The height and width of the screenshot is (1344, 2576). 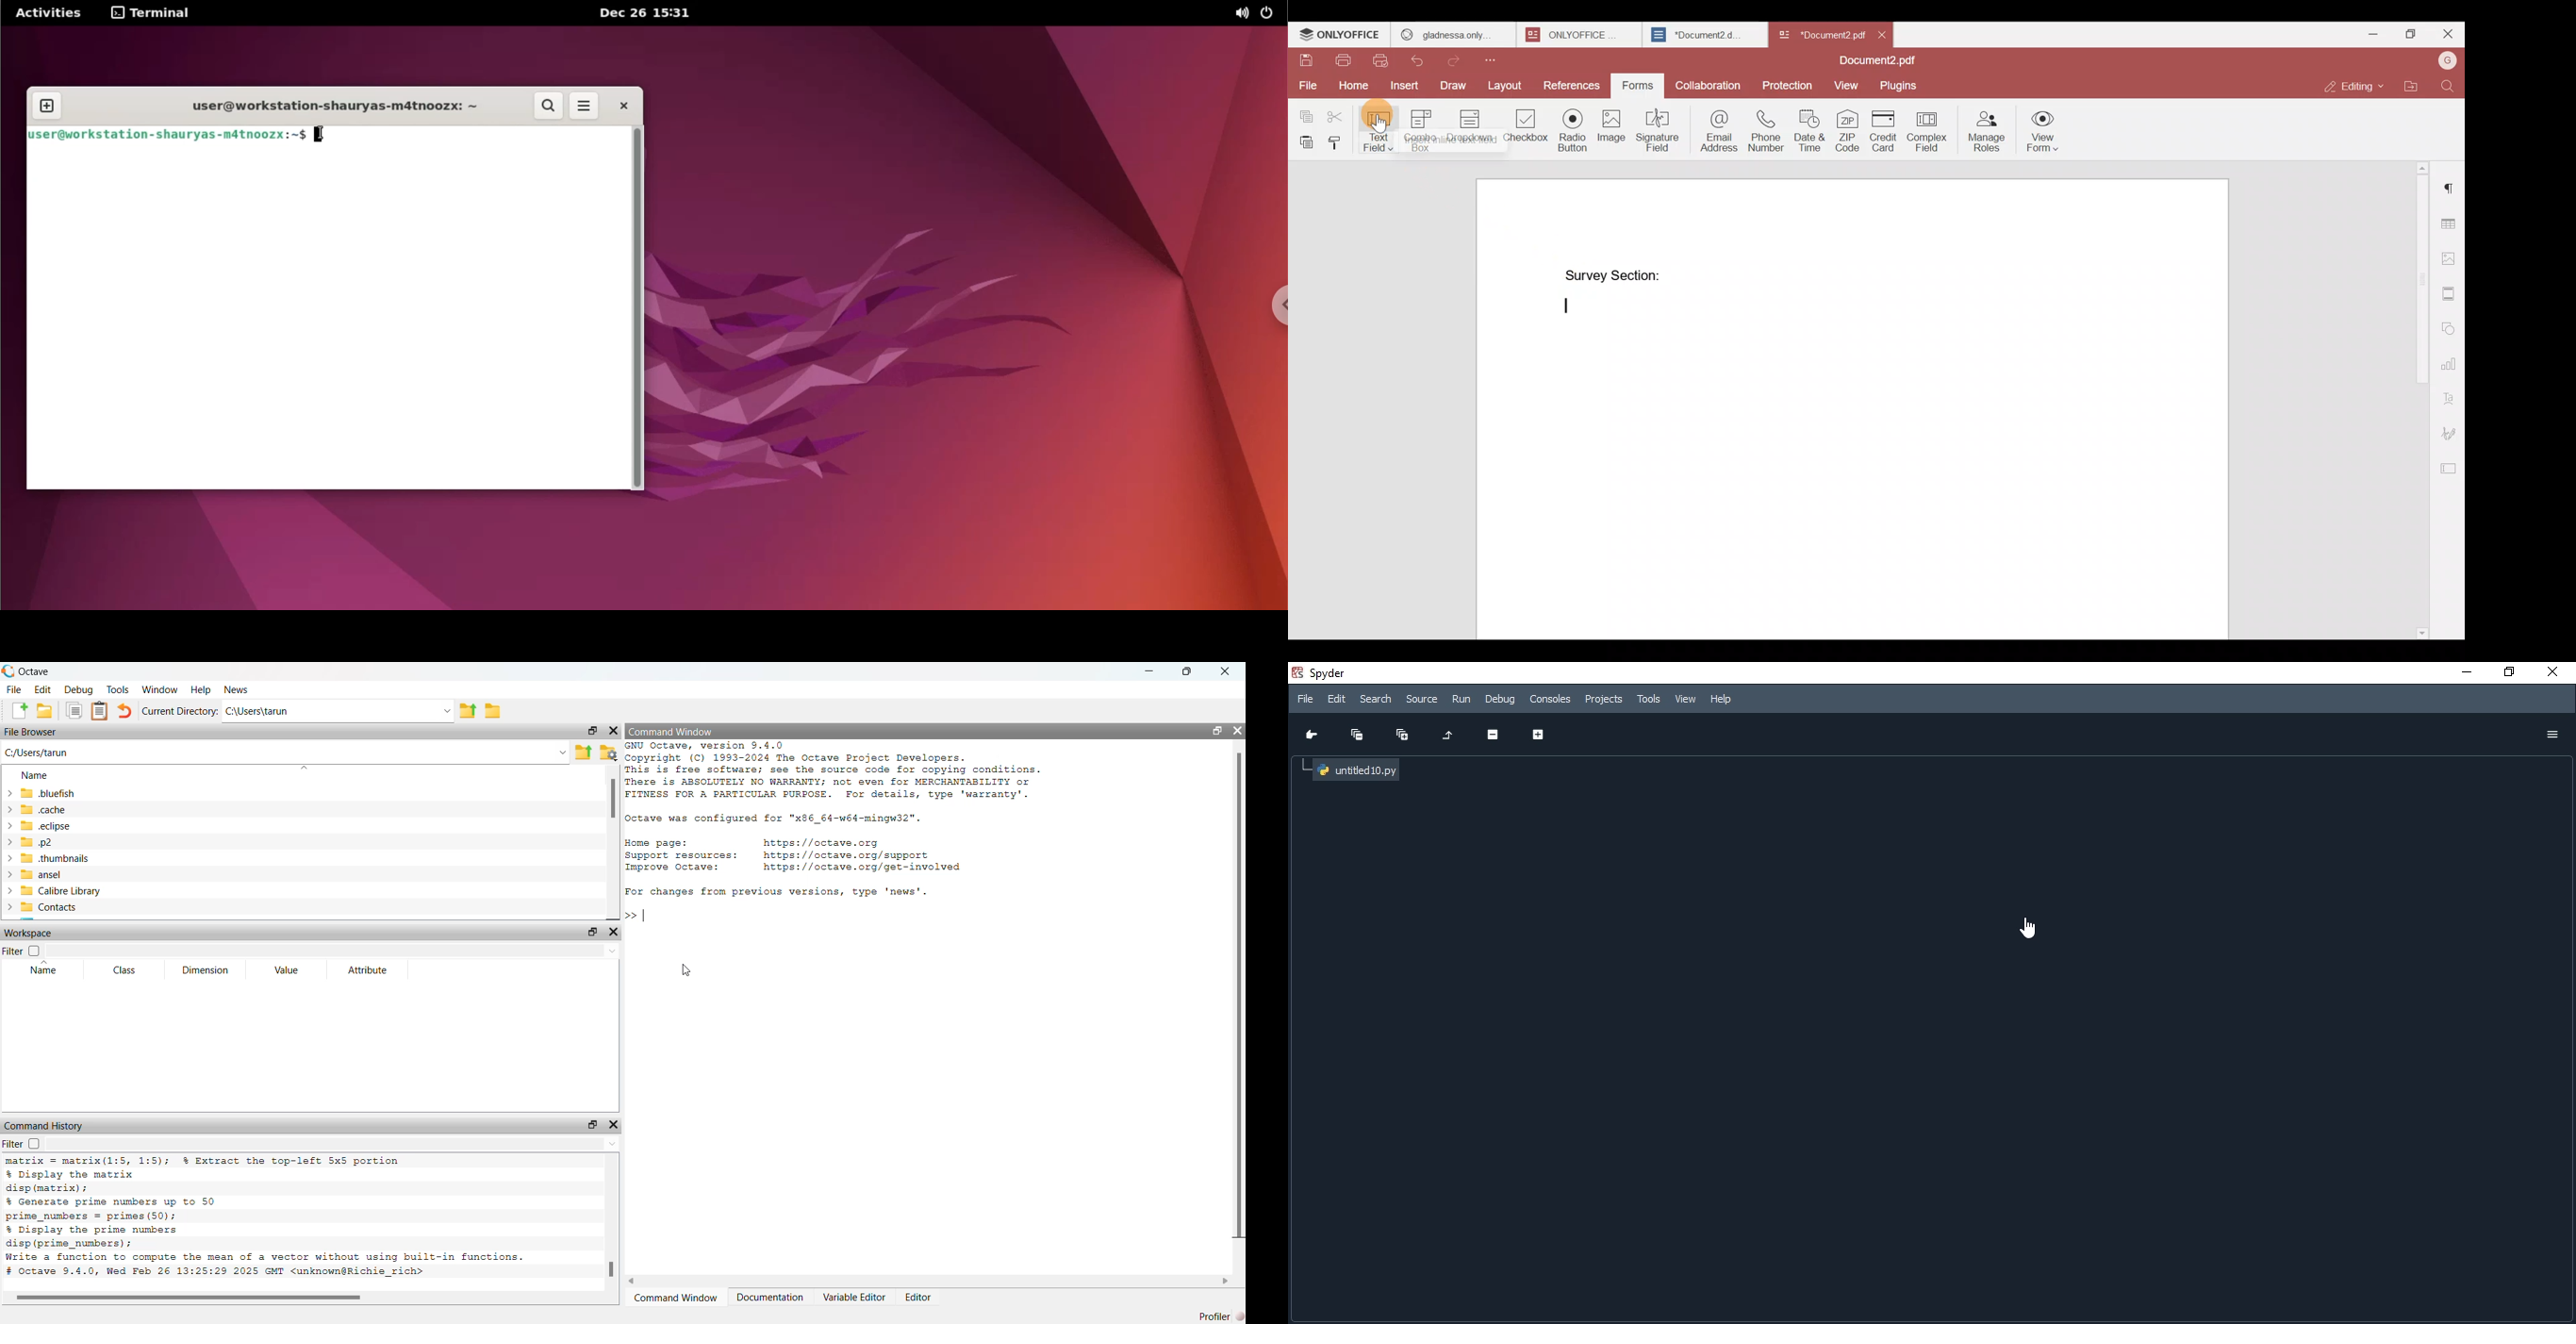 I want to click on Protection, so click(x=1788, y=84).